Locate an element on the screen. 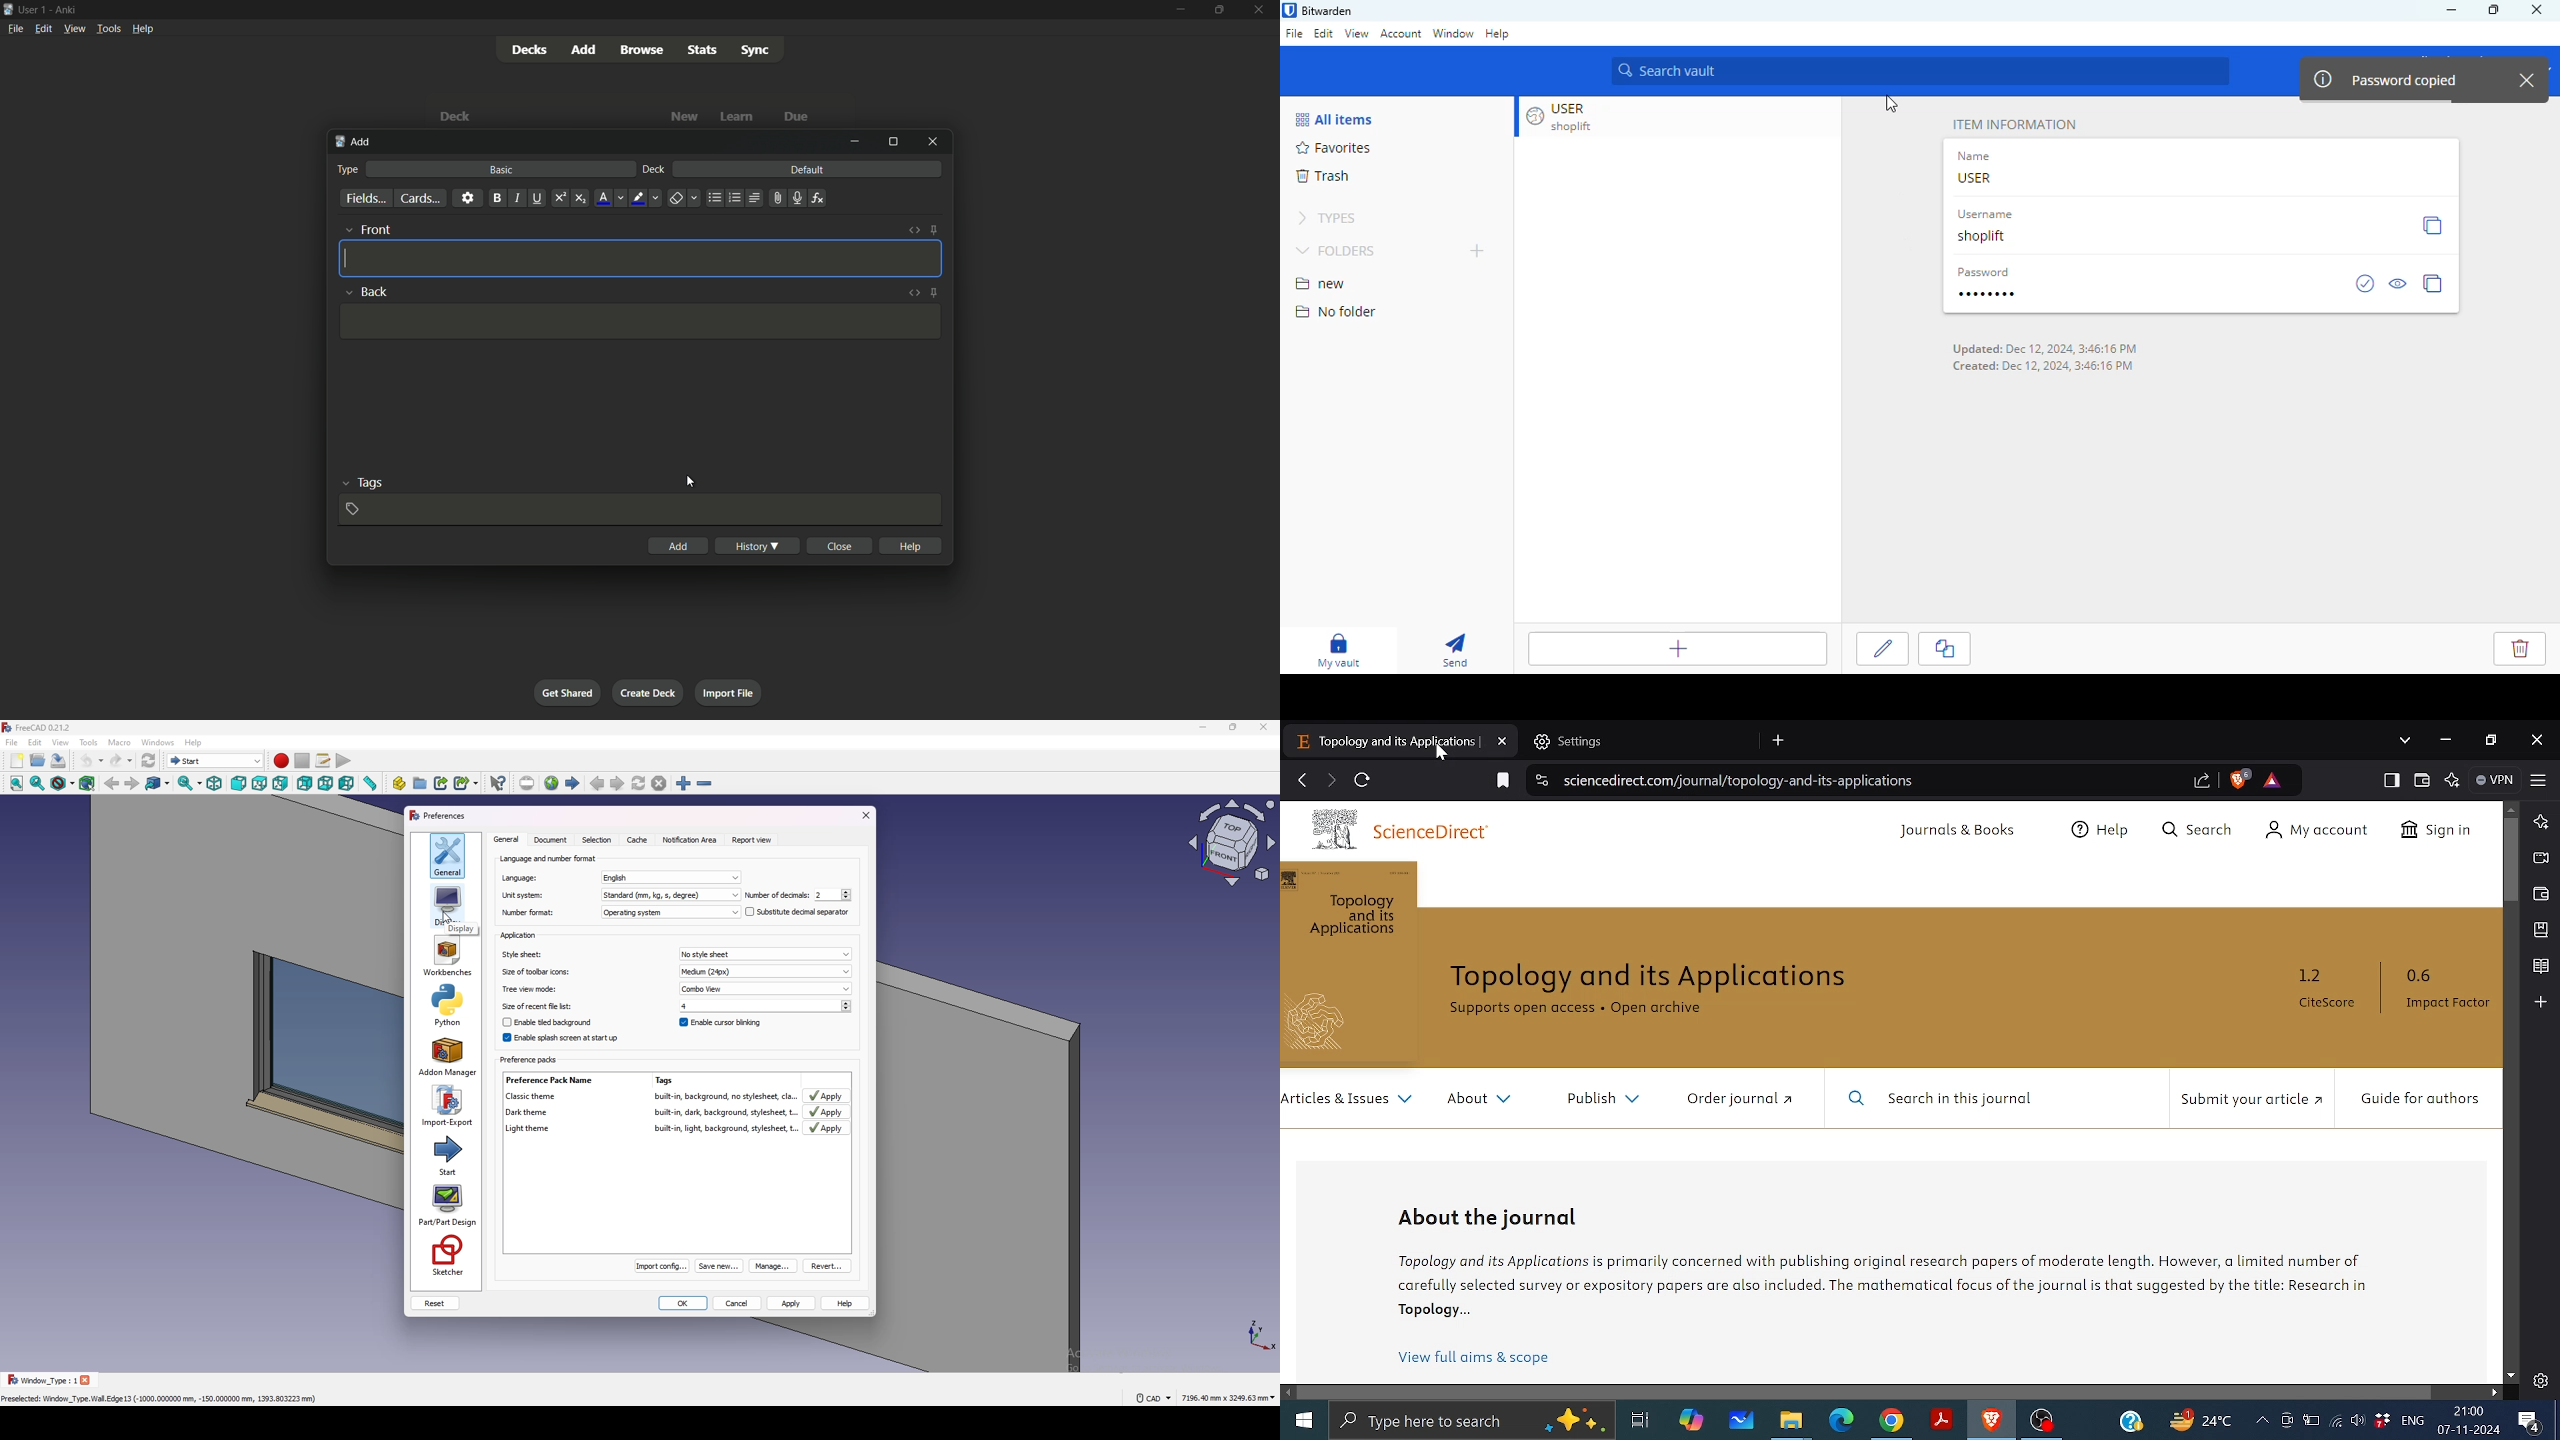 This screenshot has width=2576, height=1456. logo is located at coordinates (1289, 9).